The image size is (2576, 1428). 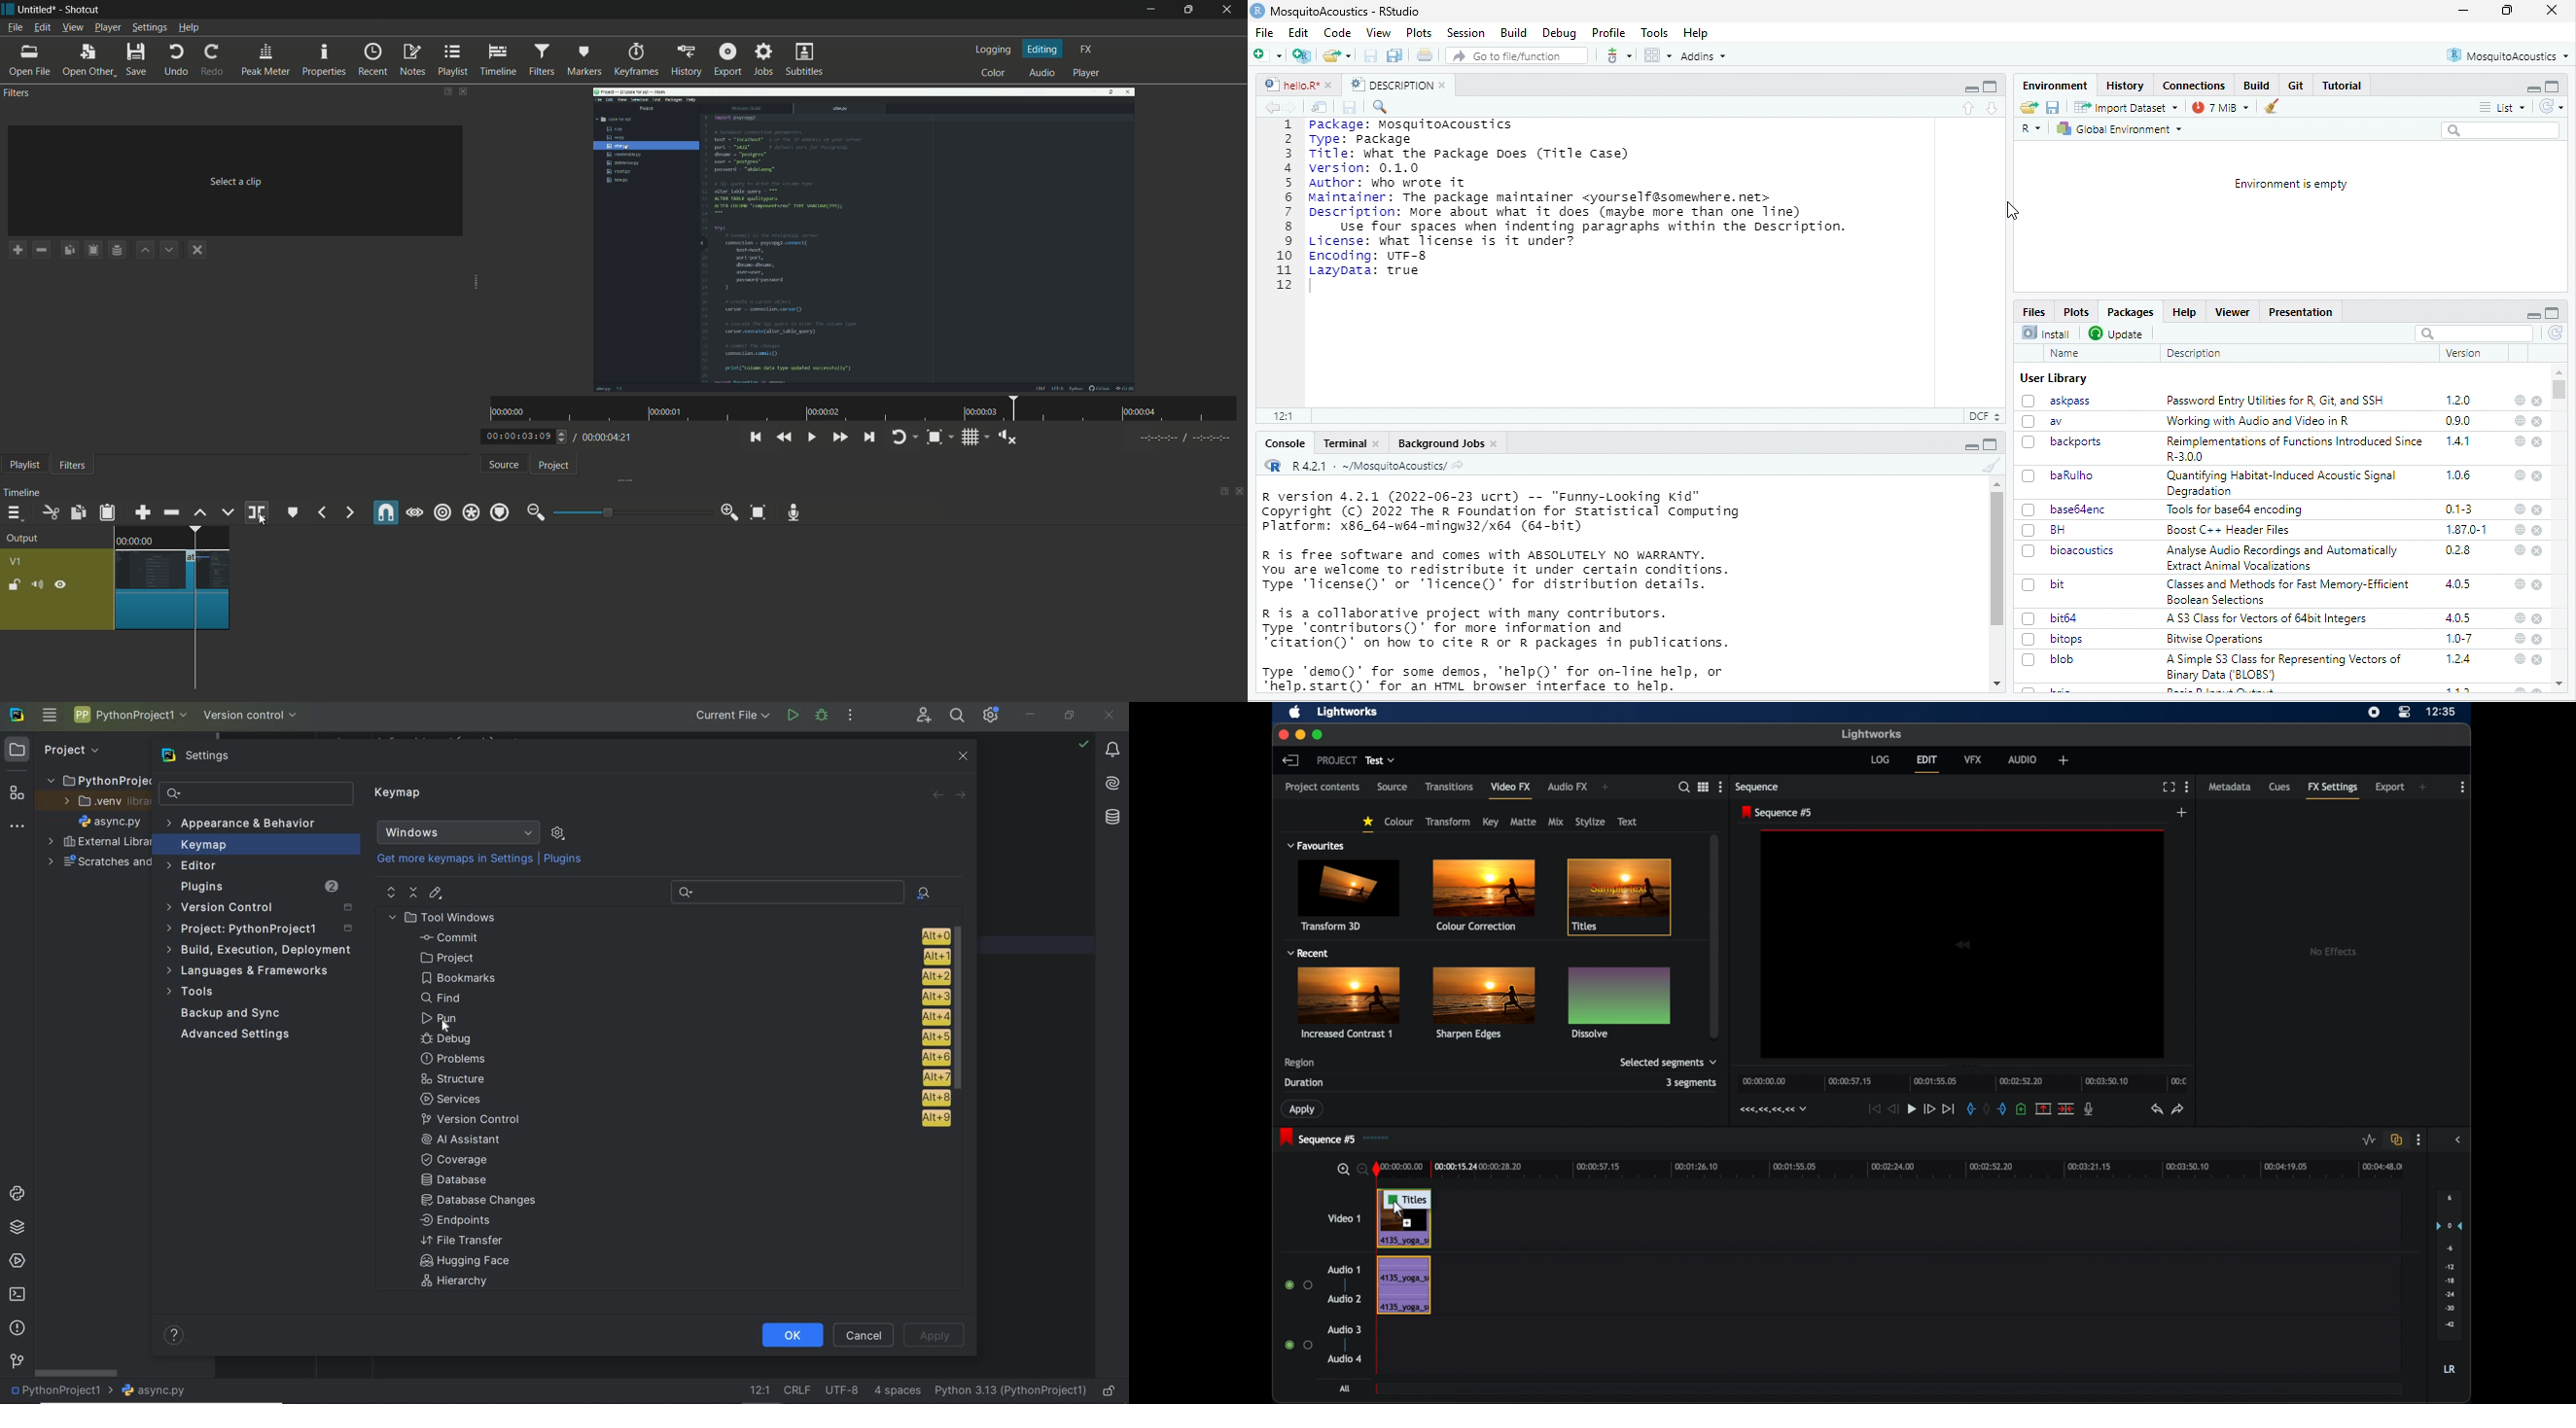 I want to click on Packages, so click(x=2134, y=313).